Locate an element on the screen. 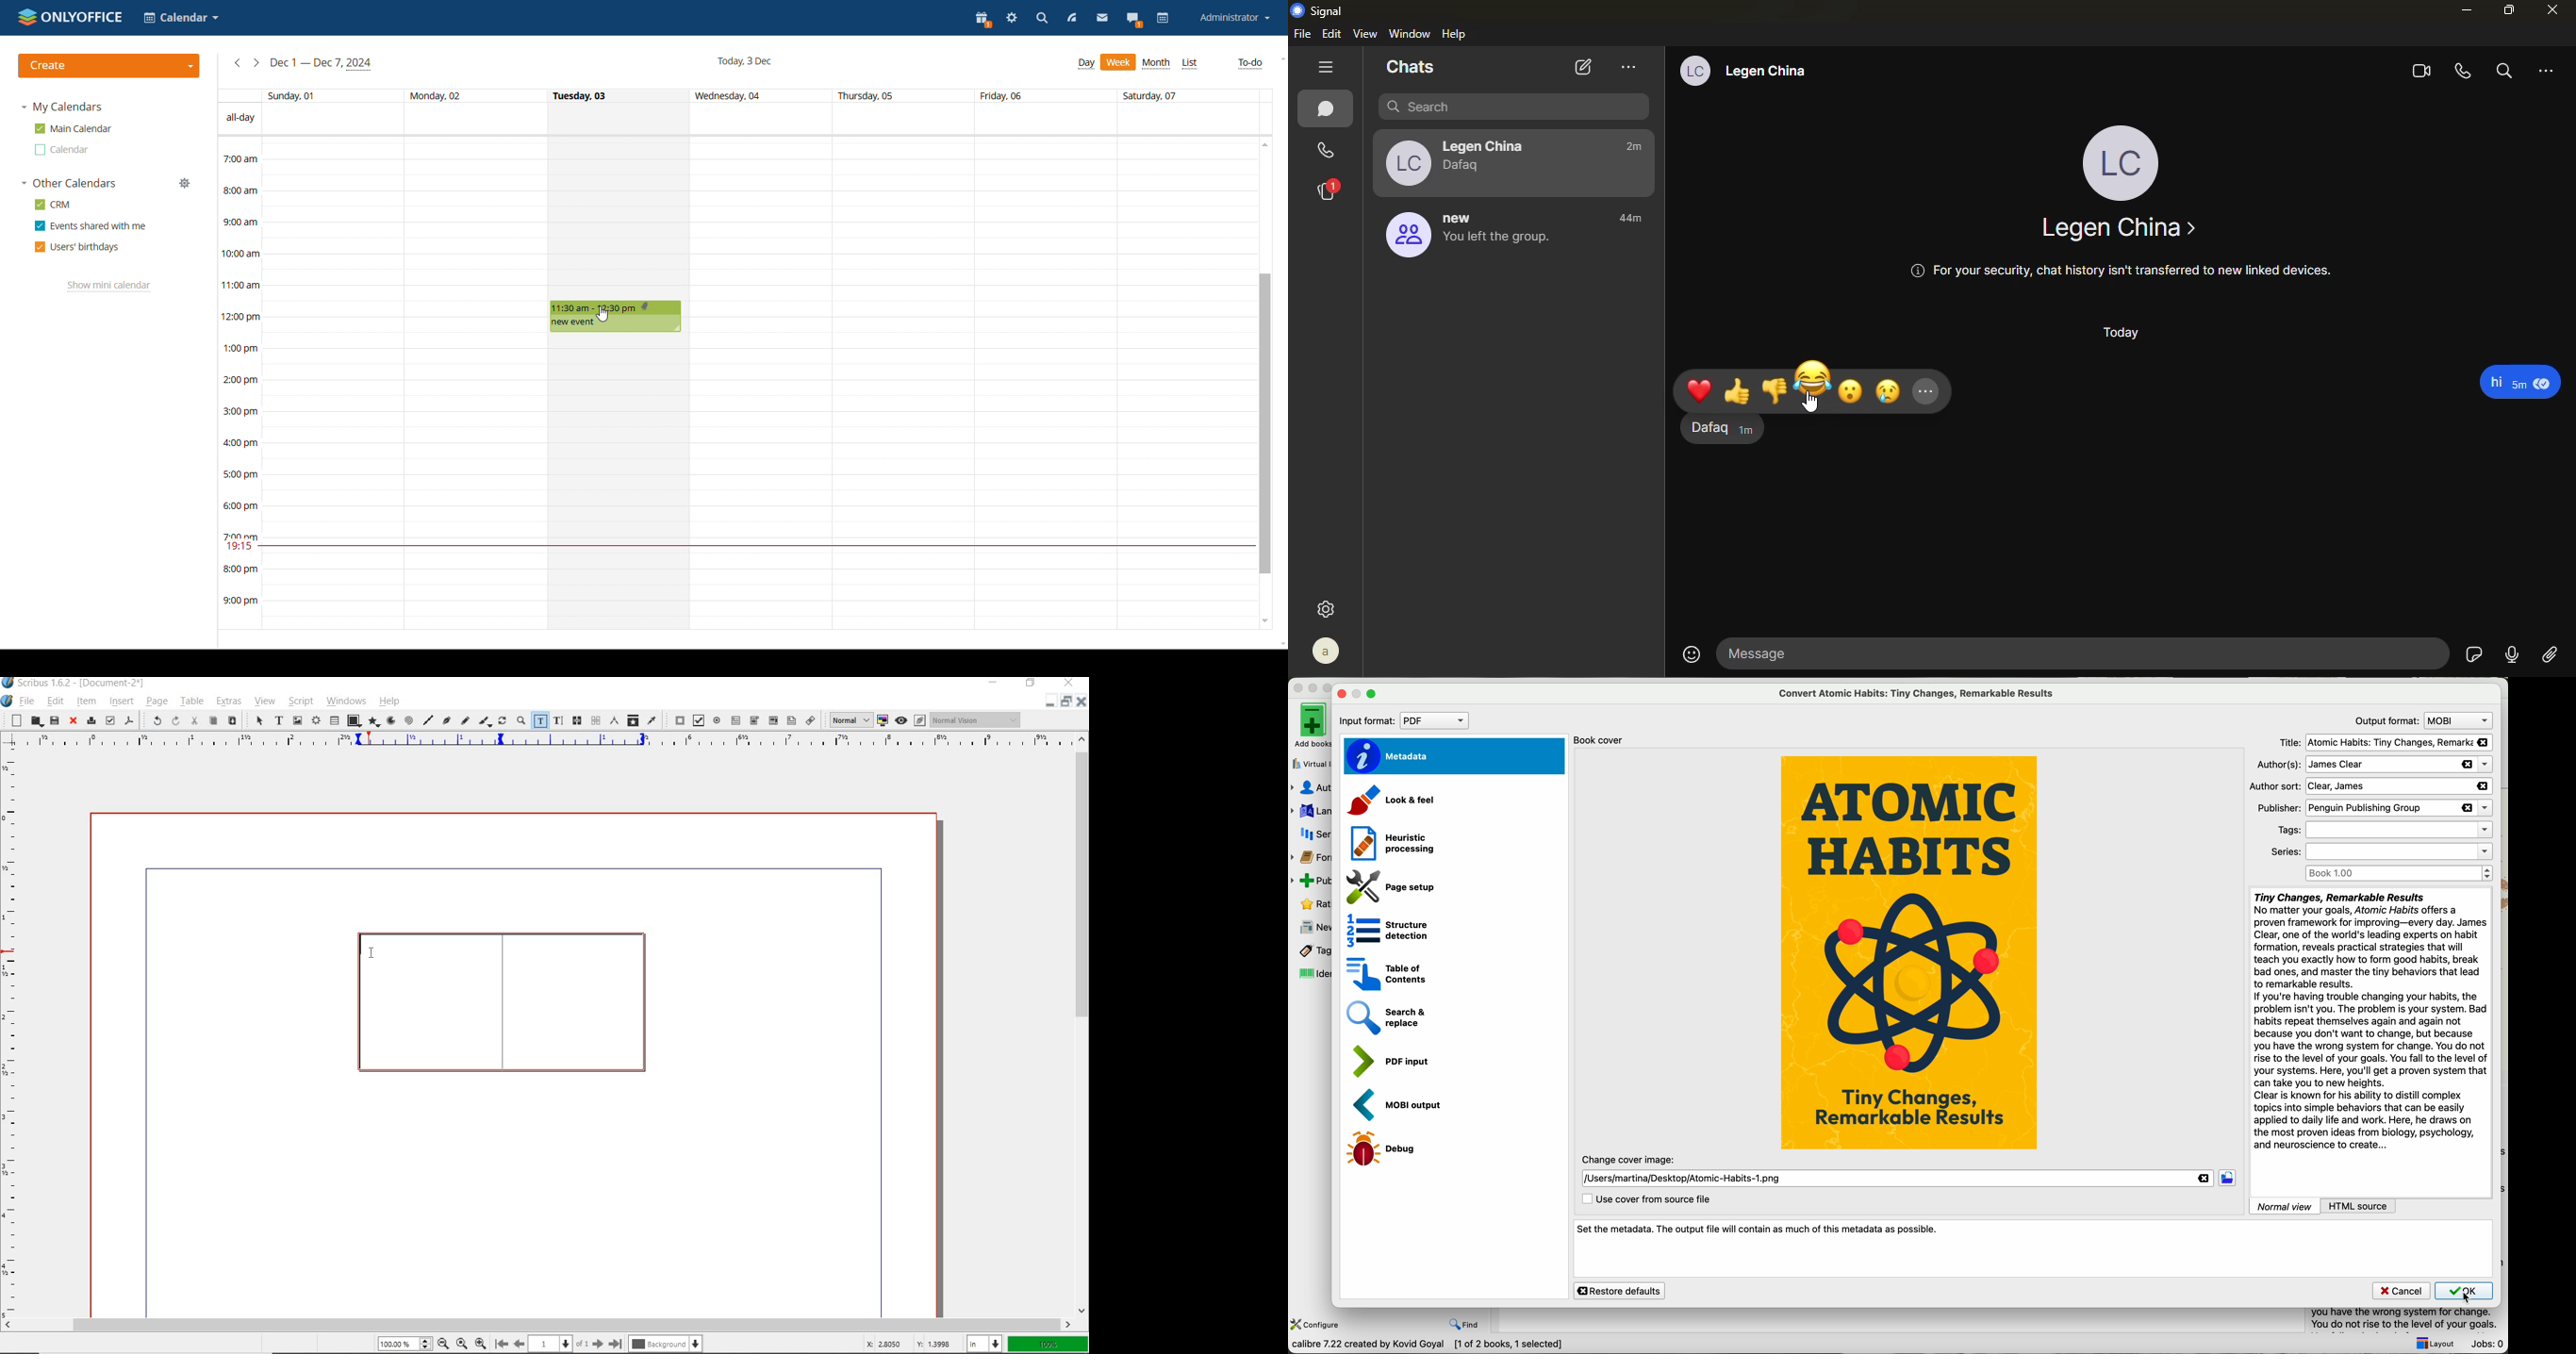 The height and width of the screenshot is (1372, 2576). PDF input is located at coordinates (1390, 1062).